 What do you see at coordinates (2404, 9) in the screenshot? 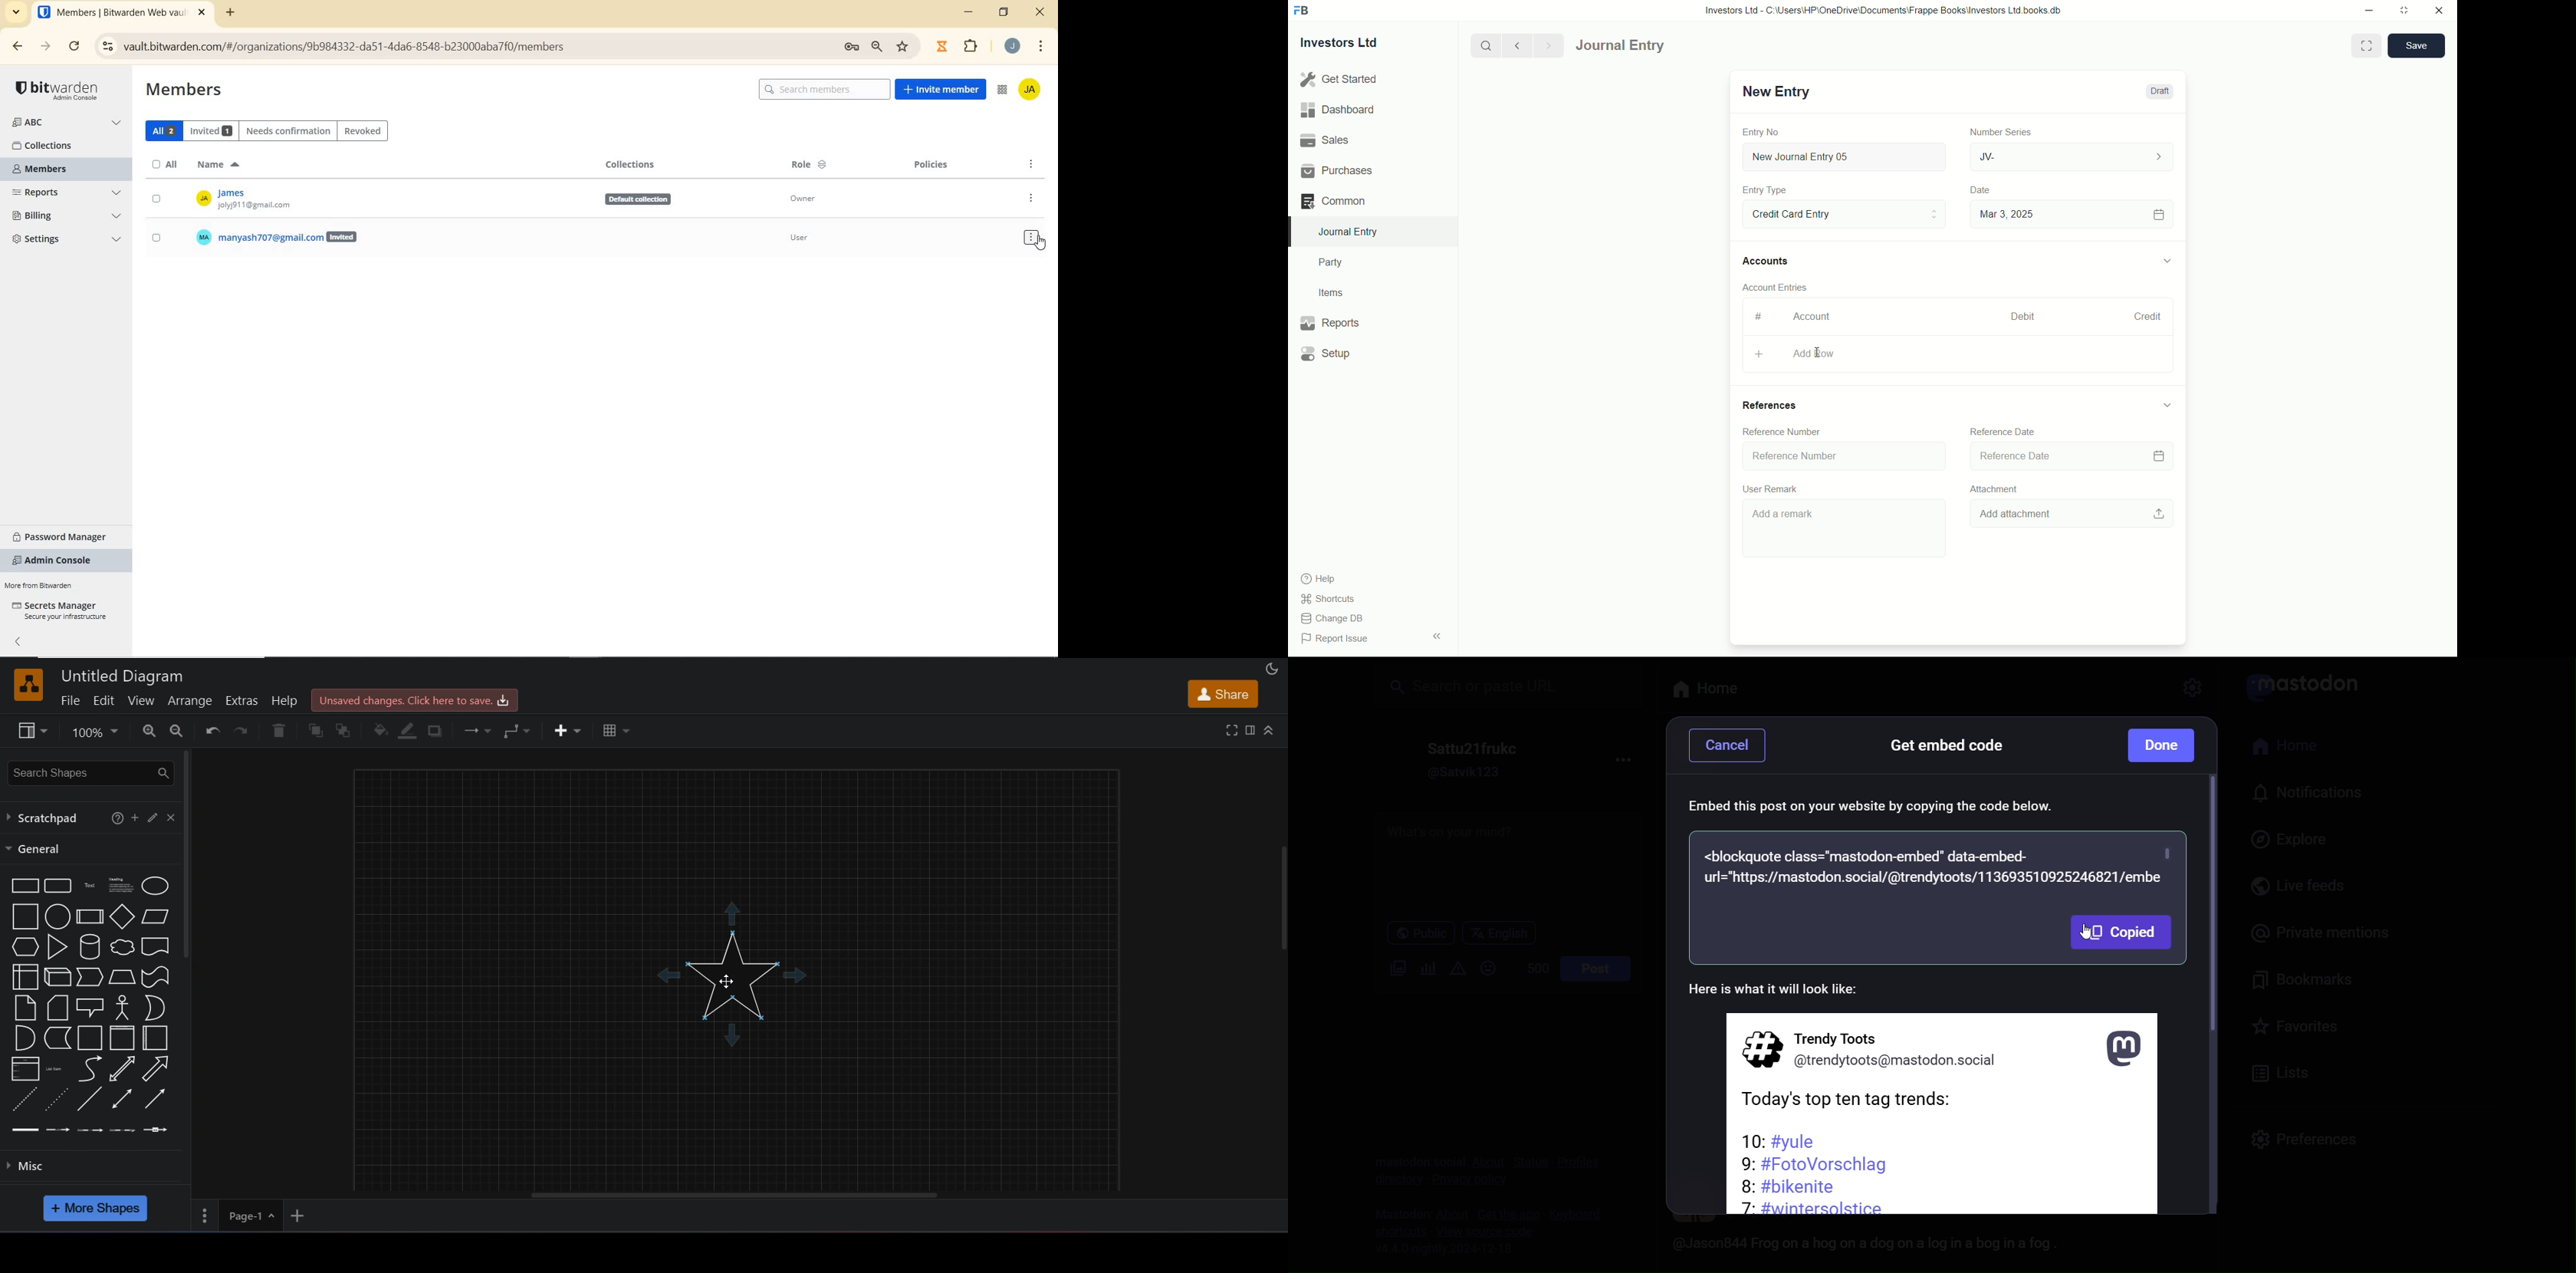
I see `maximize` at bounding box center [2404, 9].